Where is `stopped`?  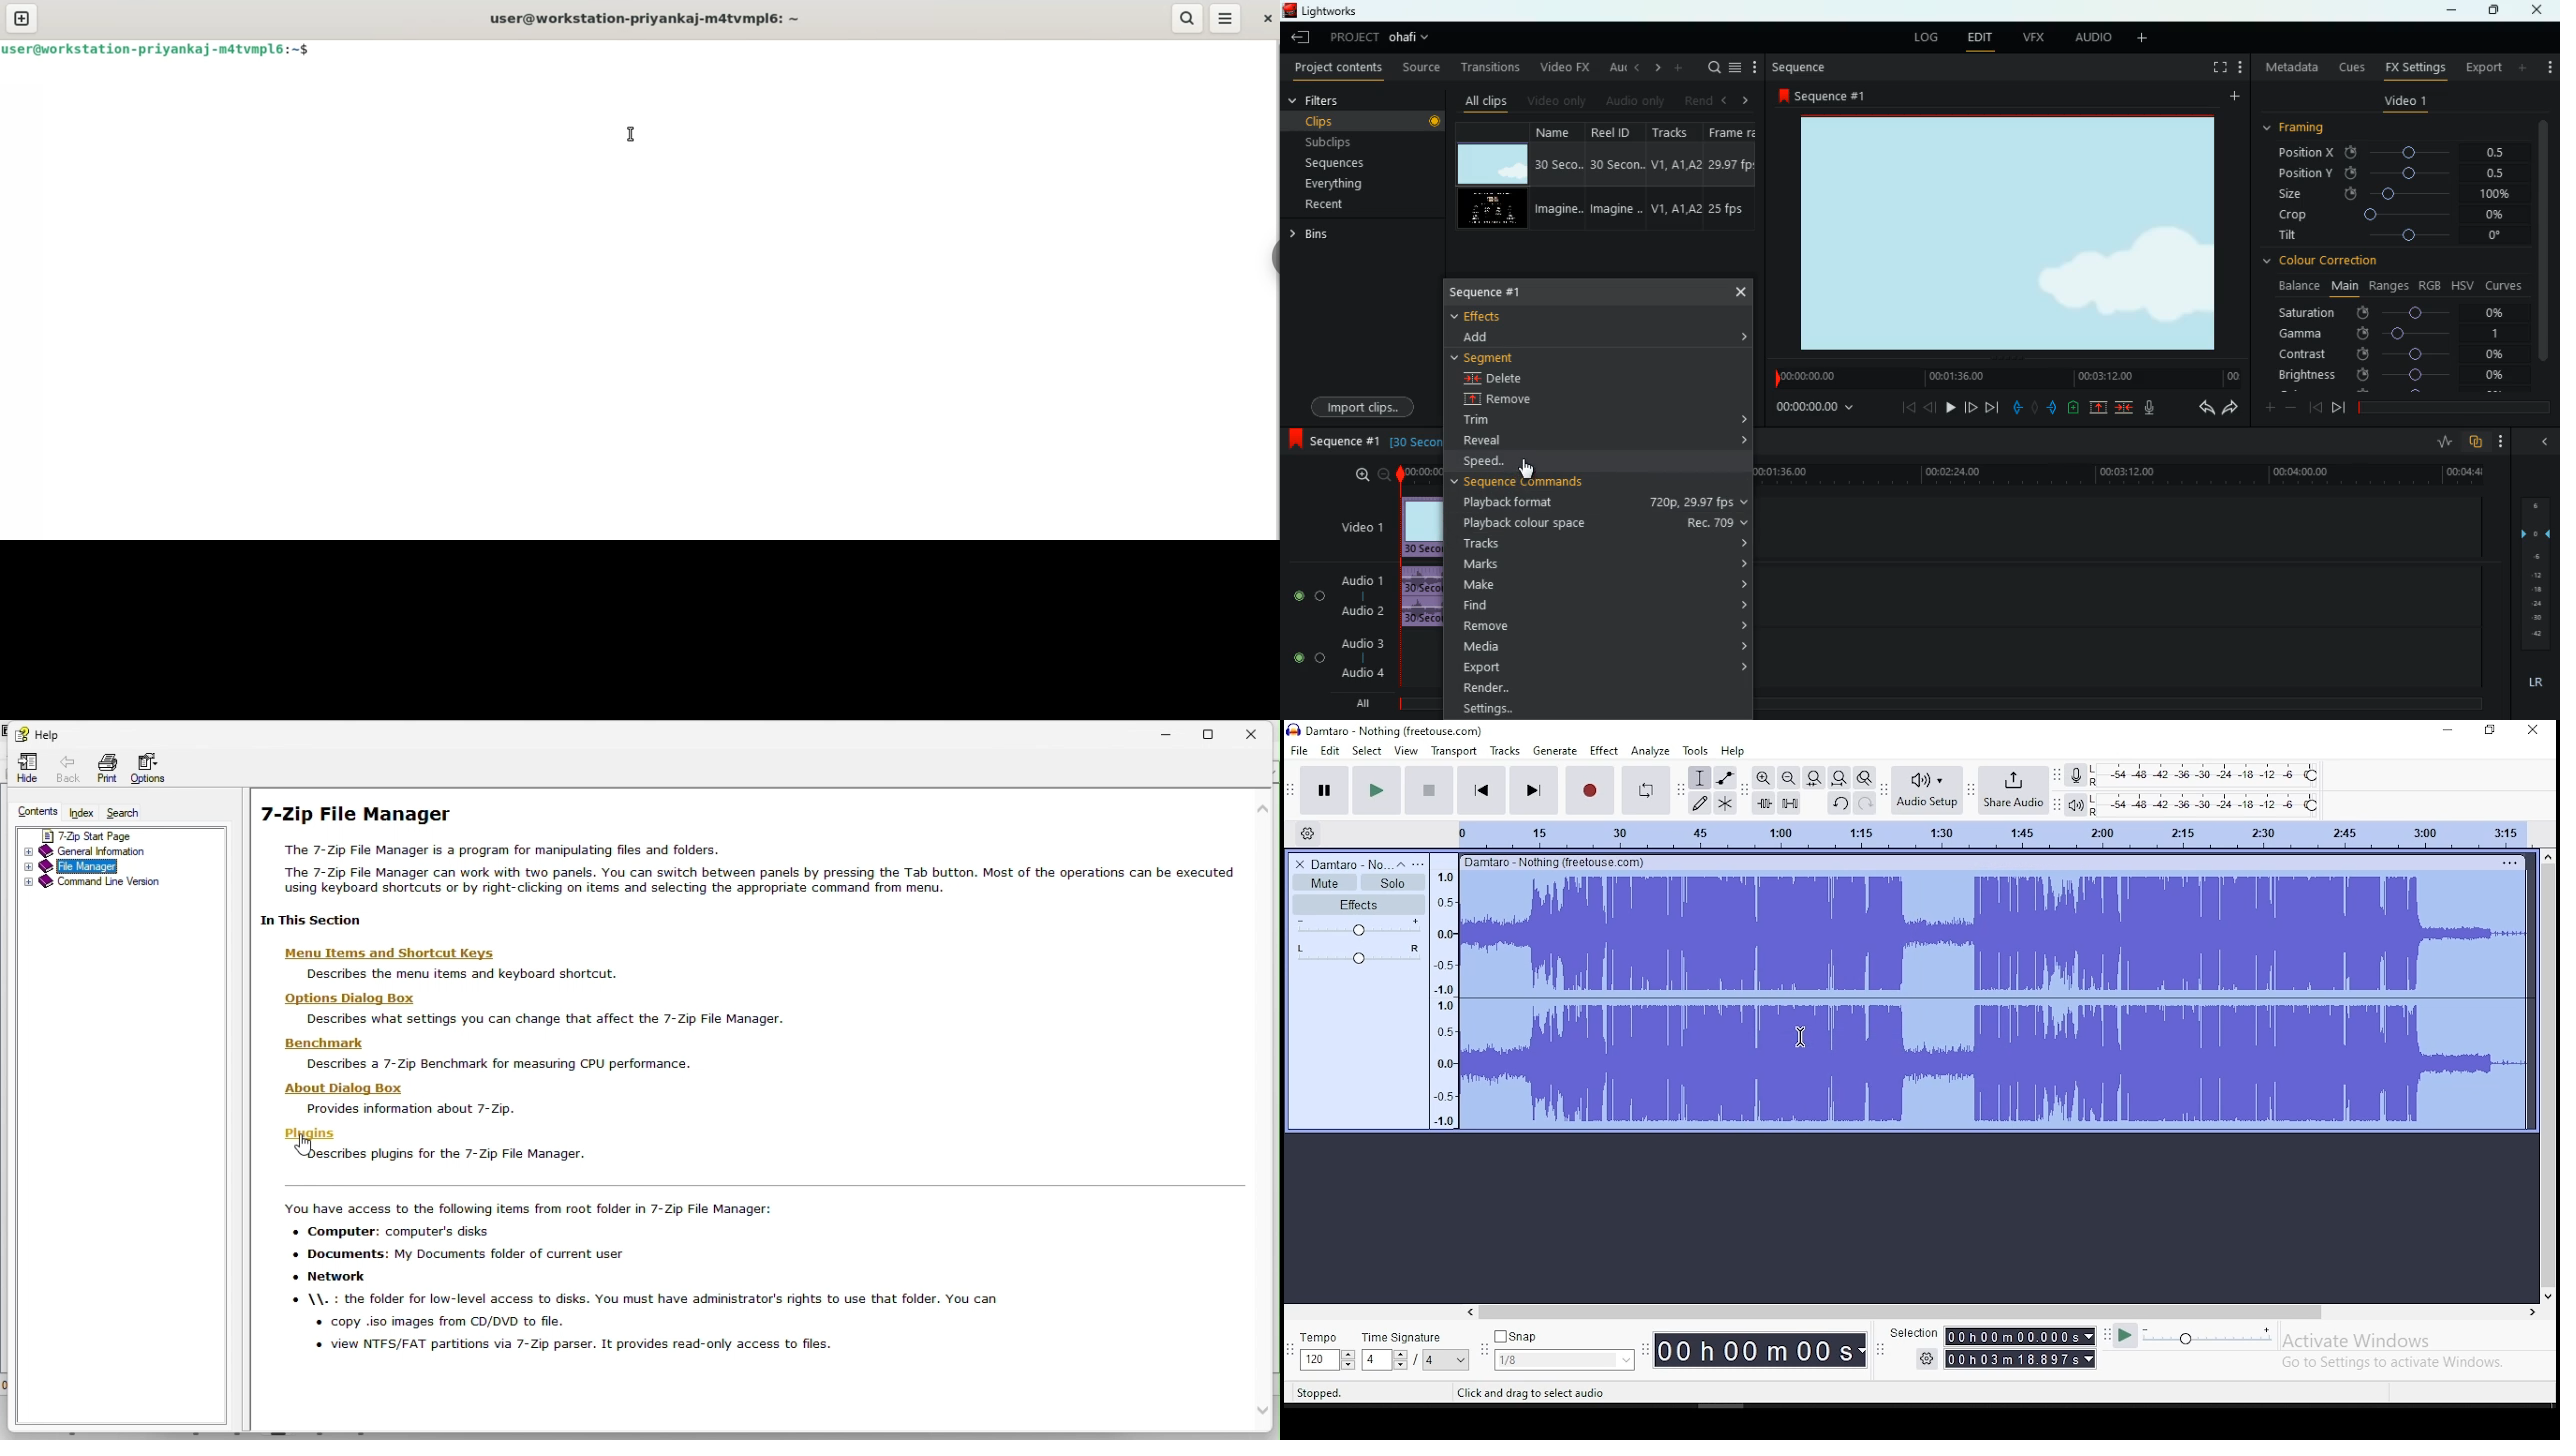
stopped is located at coordinates (1320, 1393).